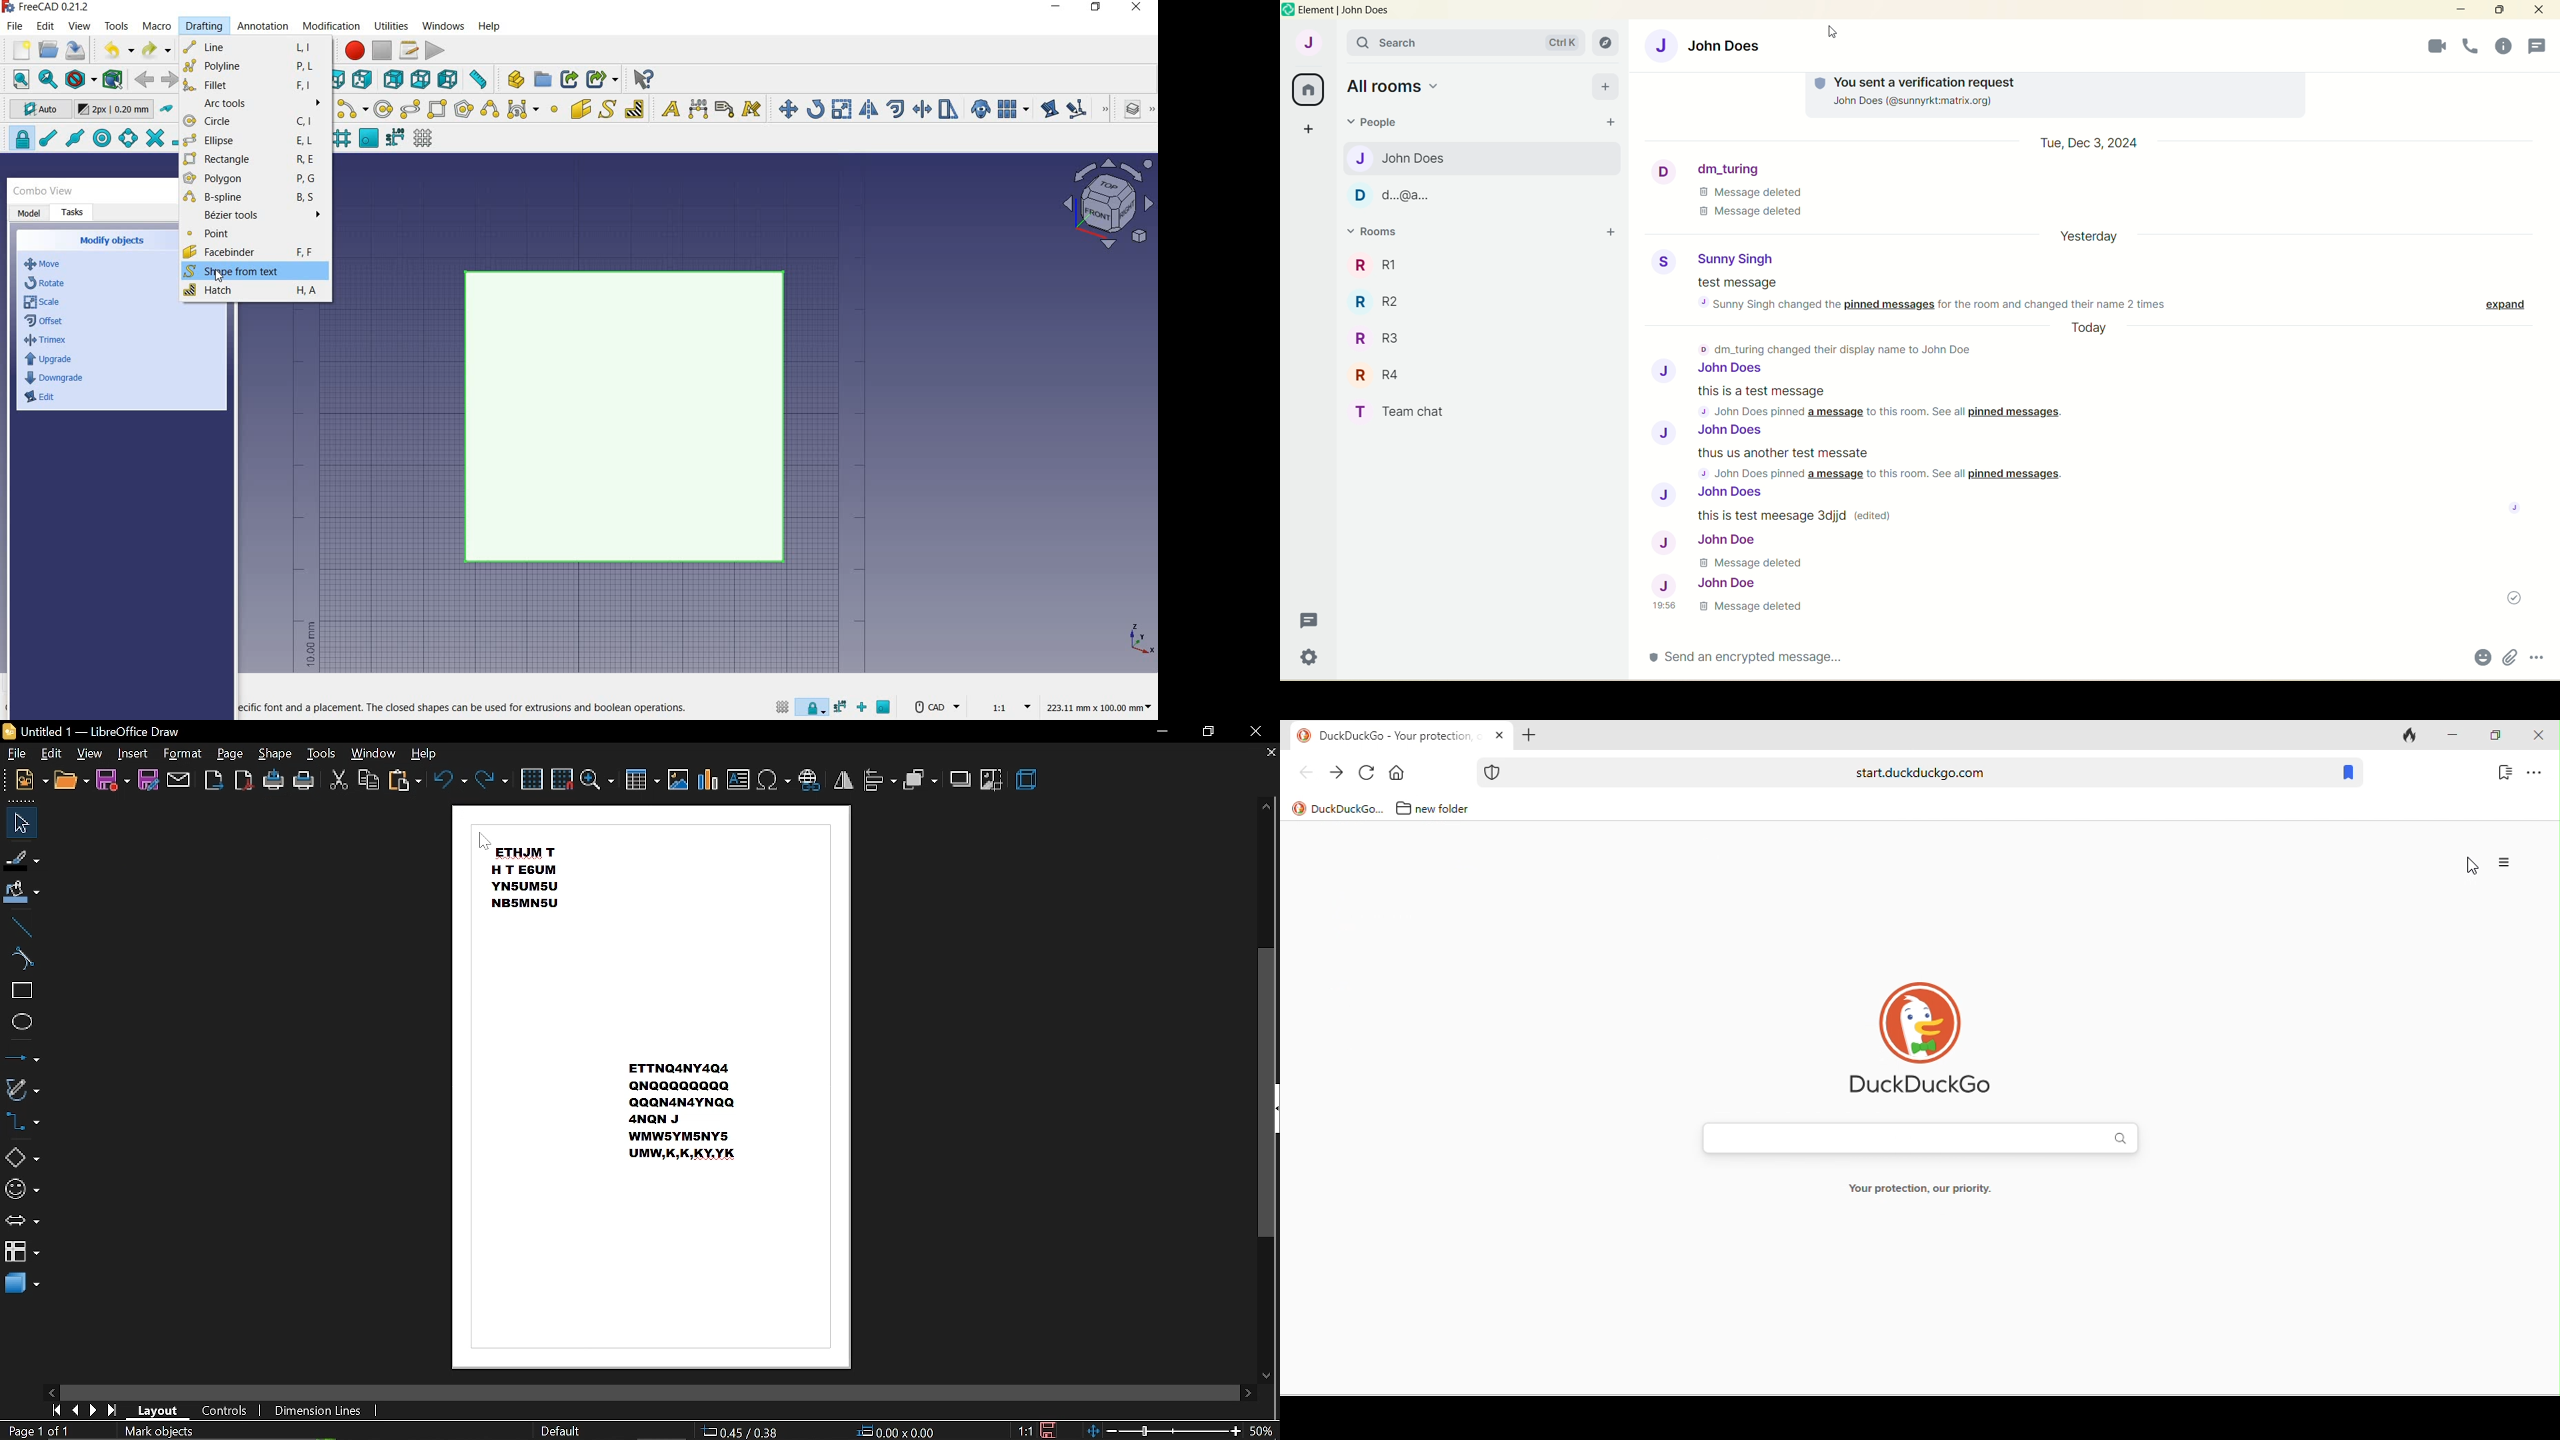  What do you see at coordinates (451, 79) in the screenshot?
I see `left` at bounding box center [451, 79].